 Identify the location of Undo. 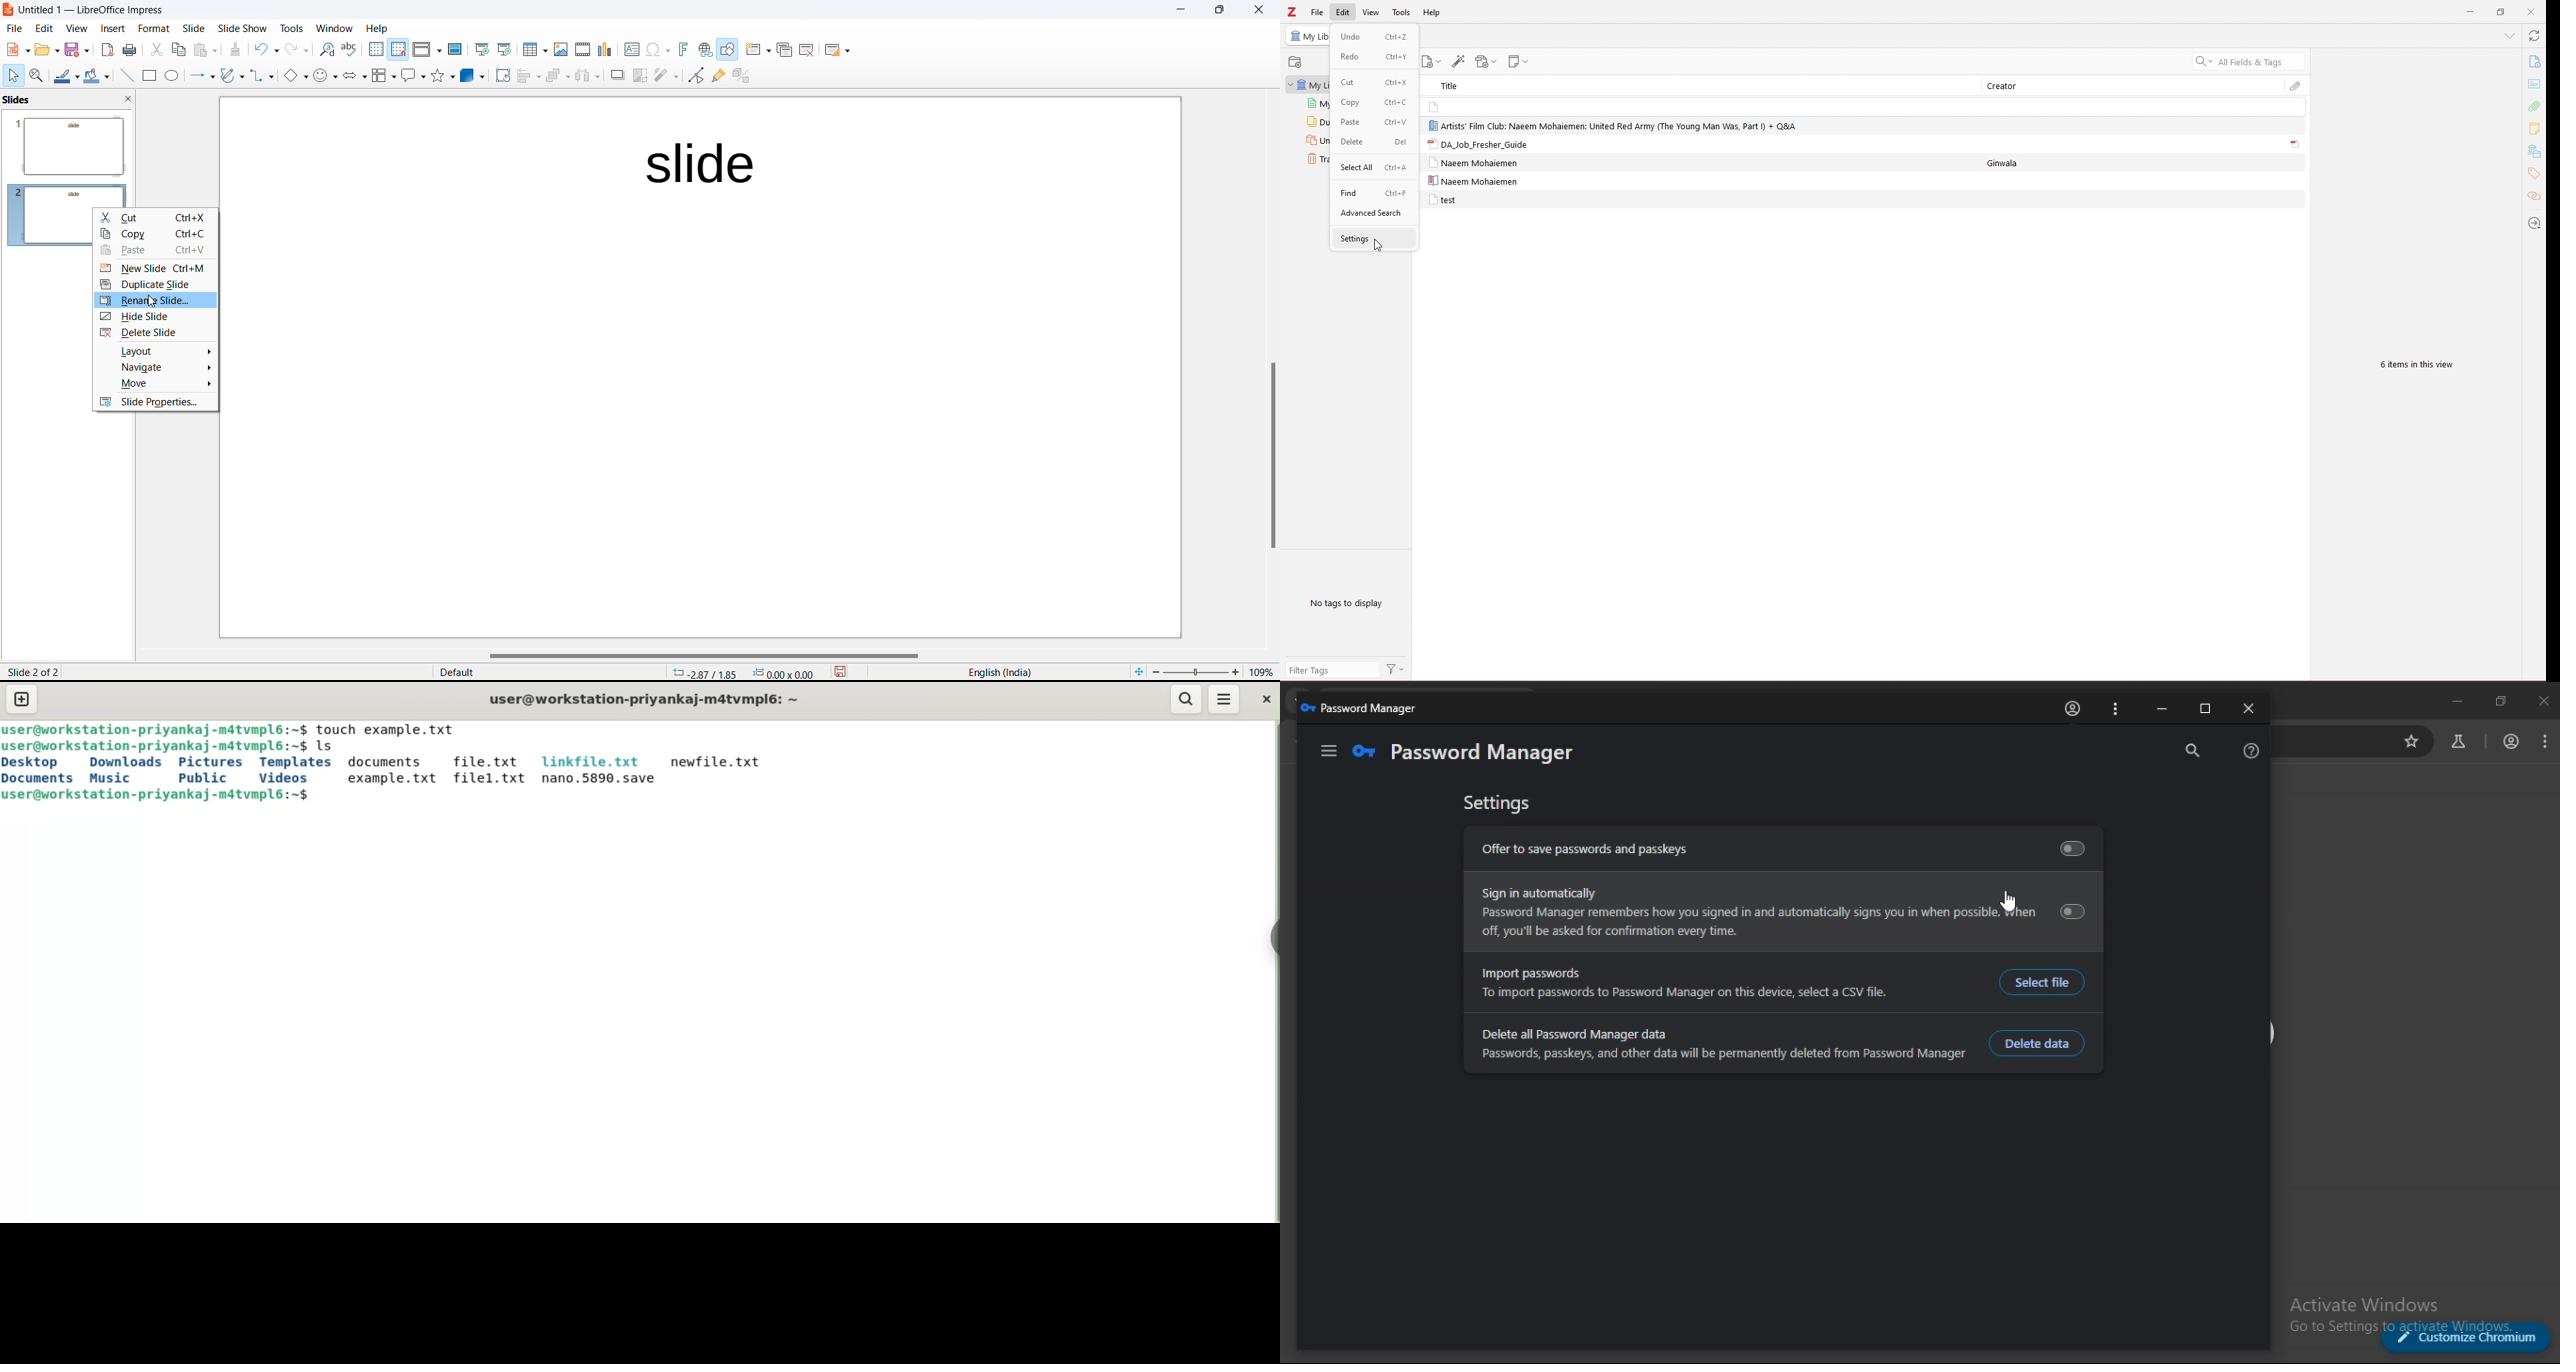
(267, 47).